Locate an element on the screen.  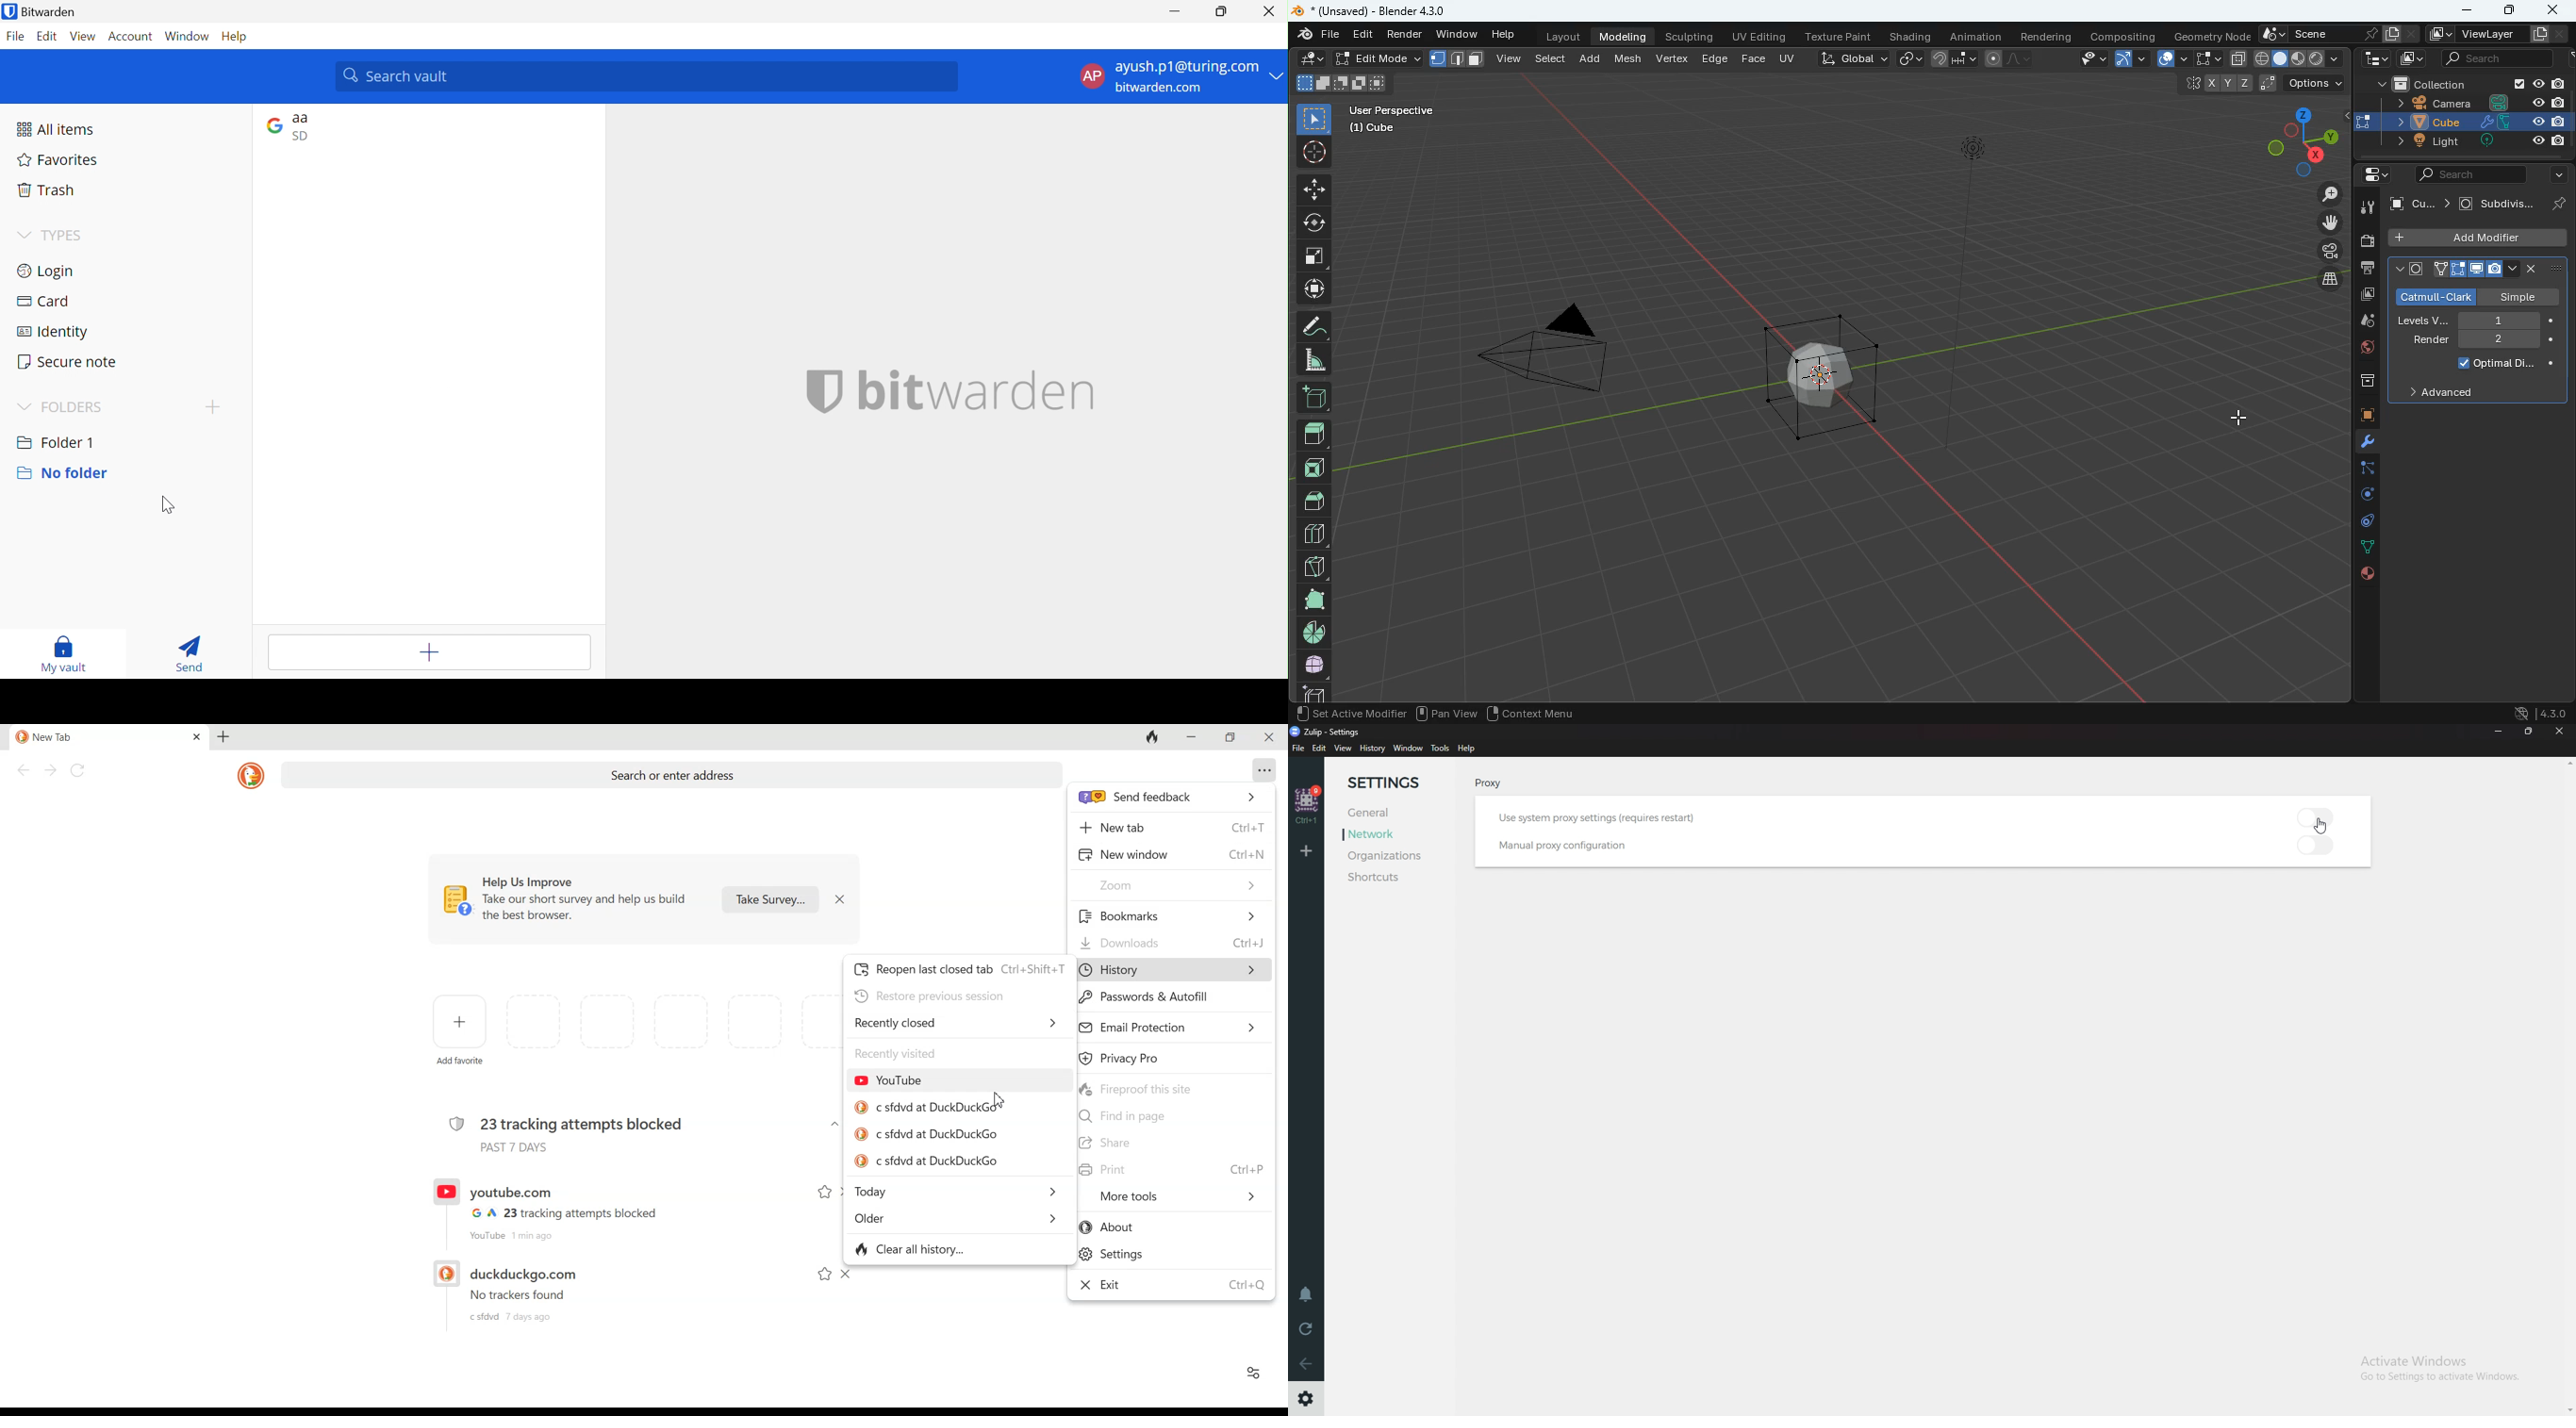
collection is located at coordinates (2463, 84).